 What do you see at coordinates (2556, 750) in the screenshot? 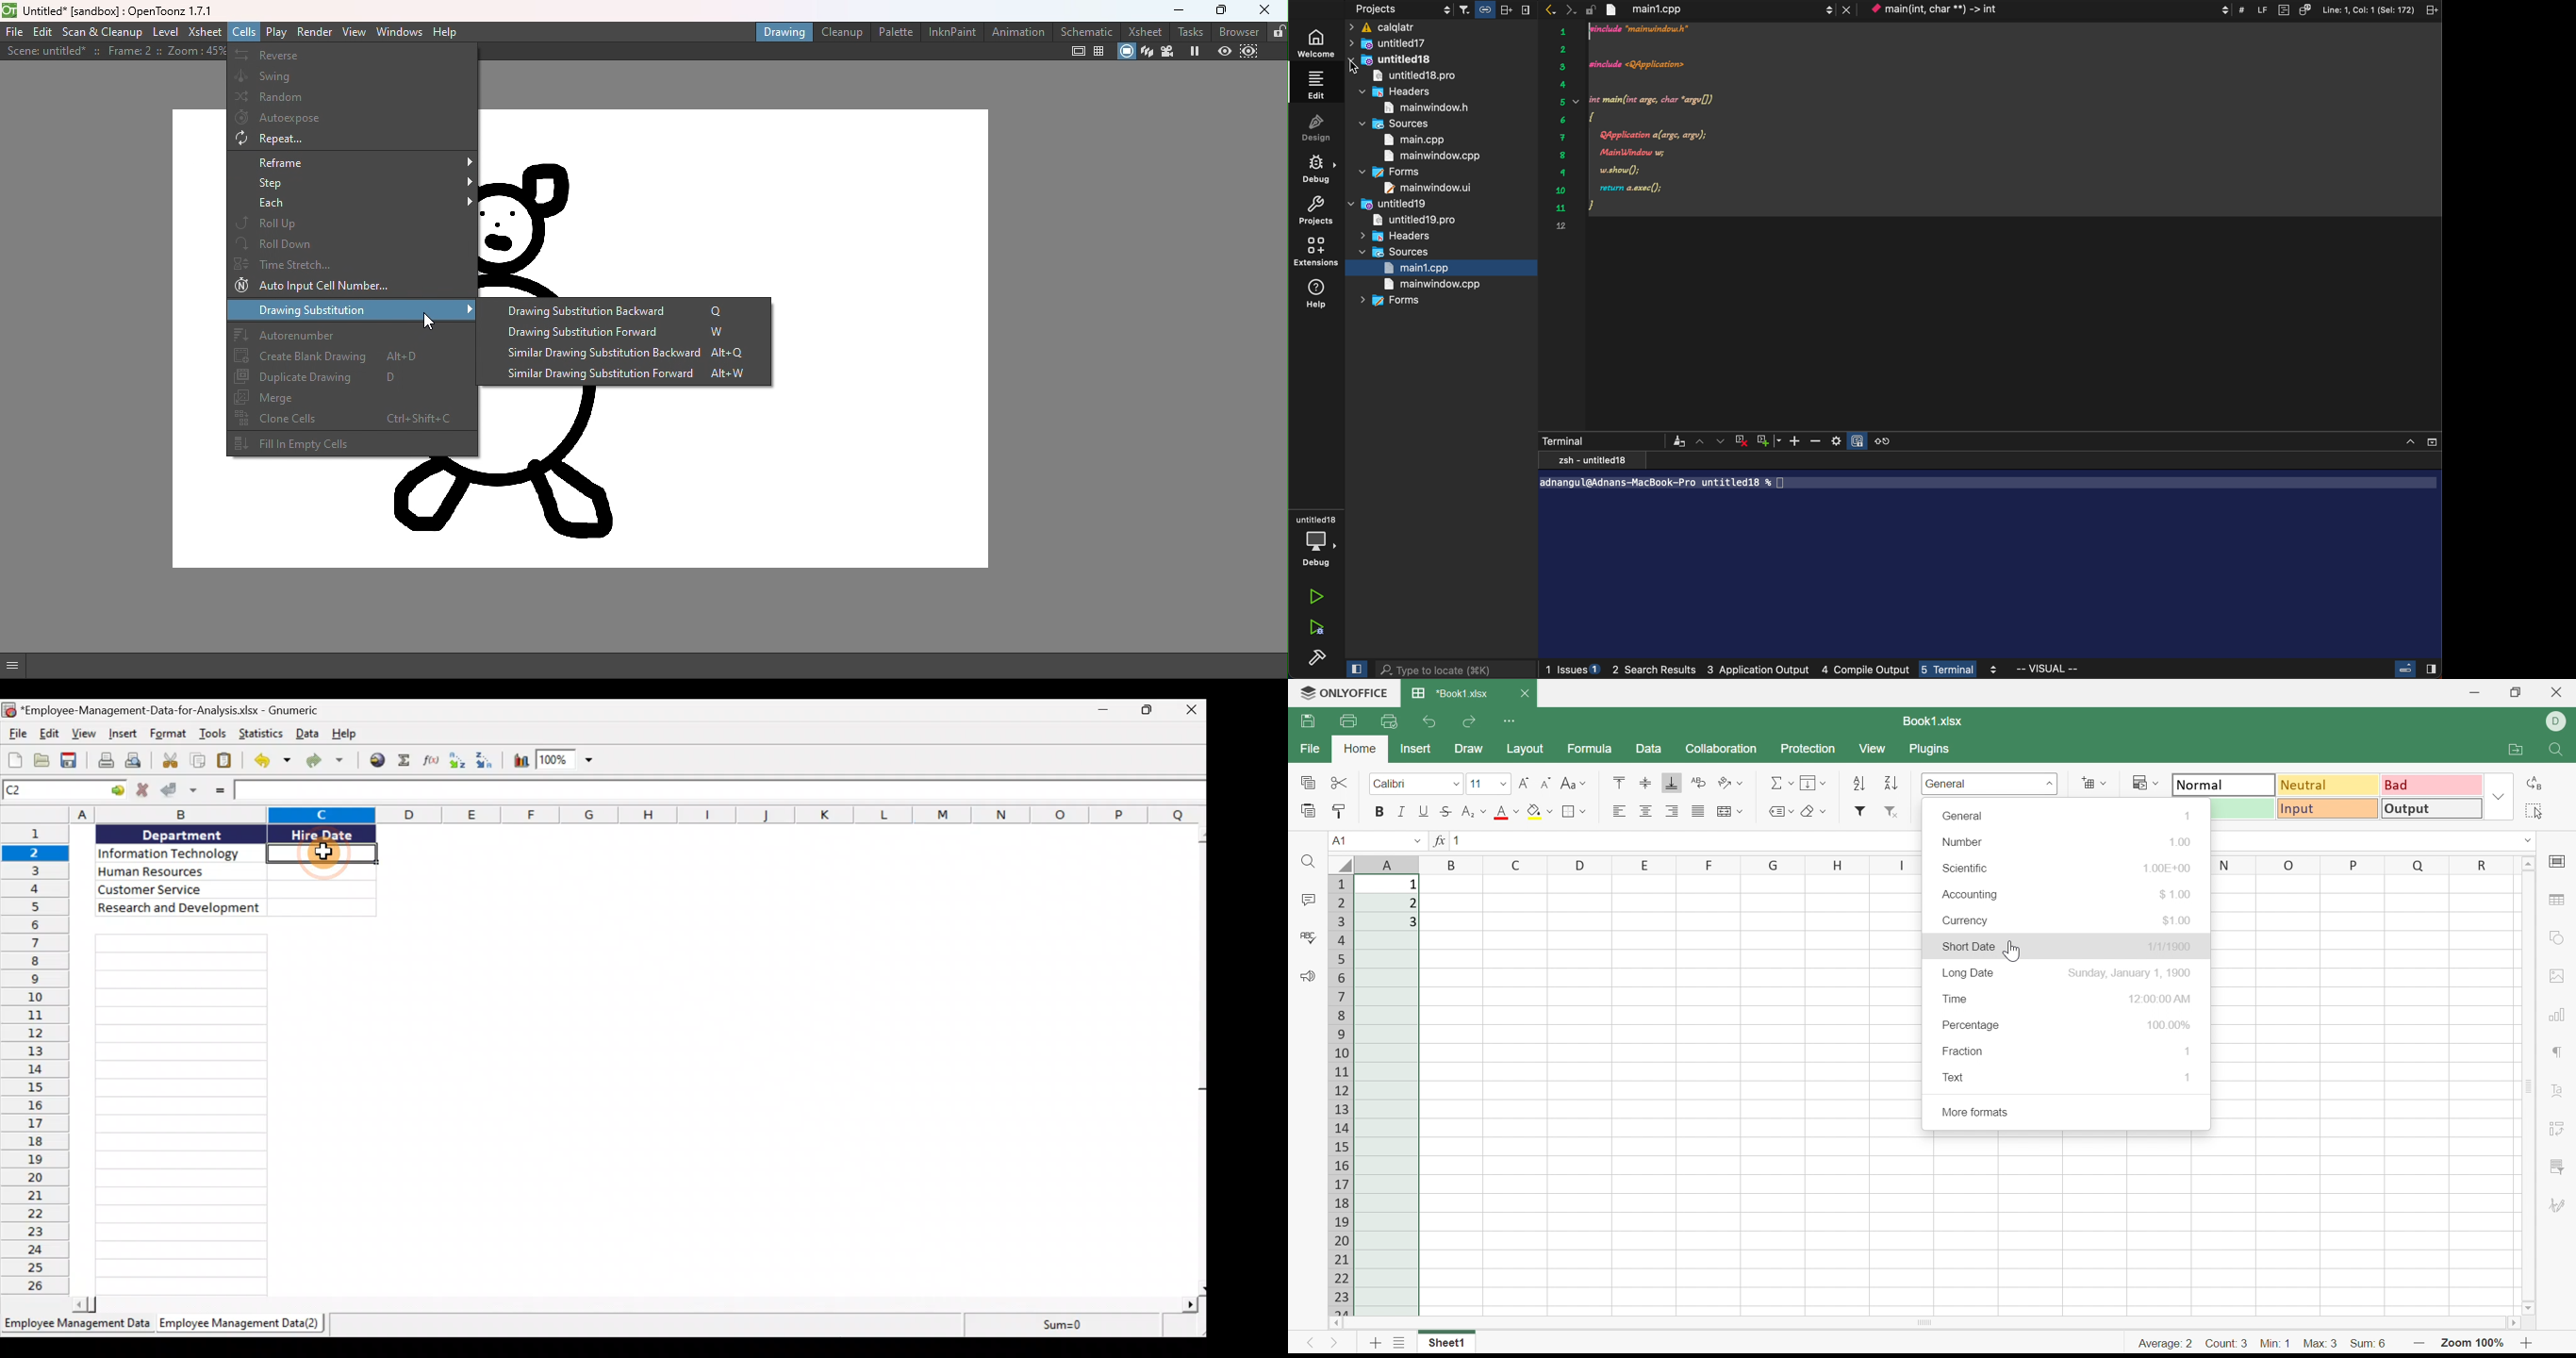
I see `Find` at bounding box center [2556, 750].